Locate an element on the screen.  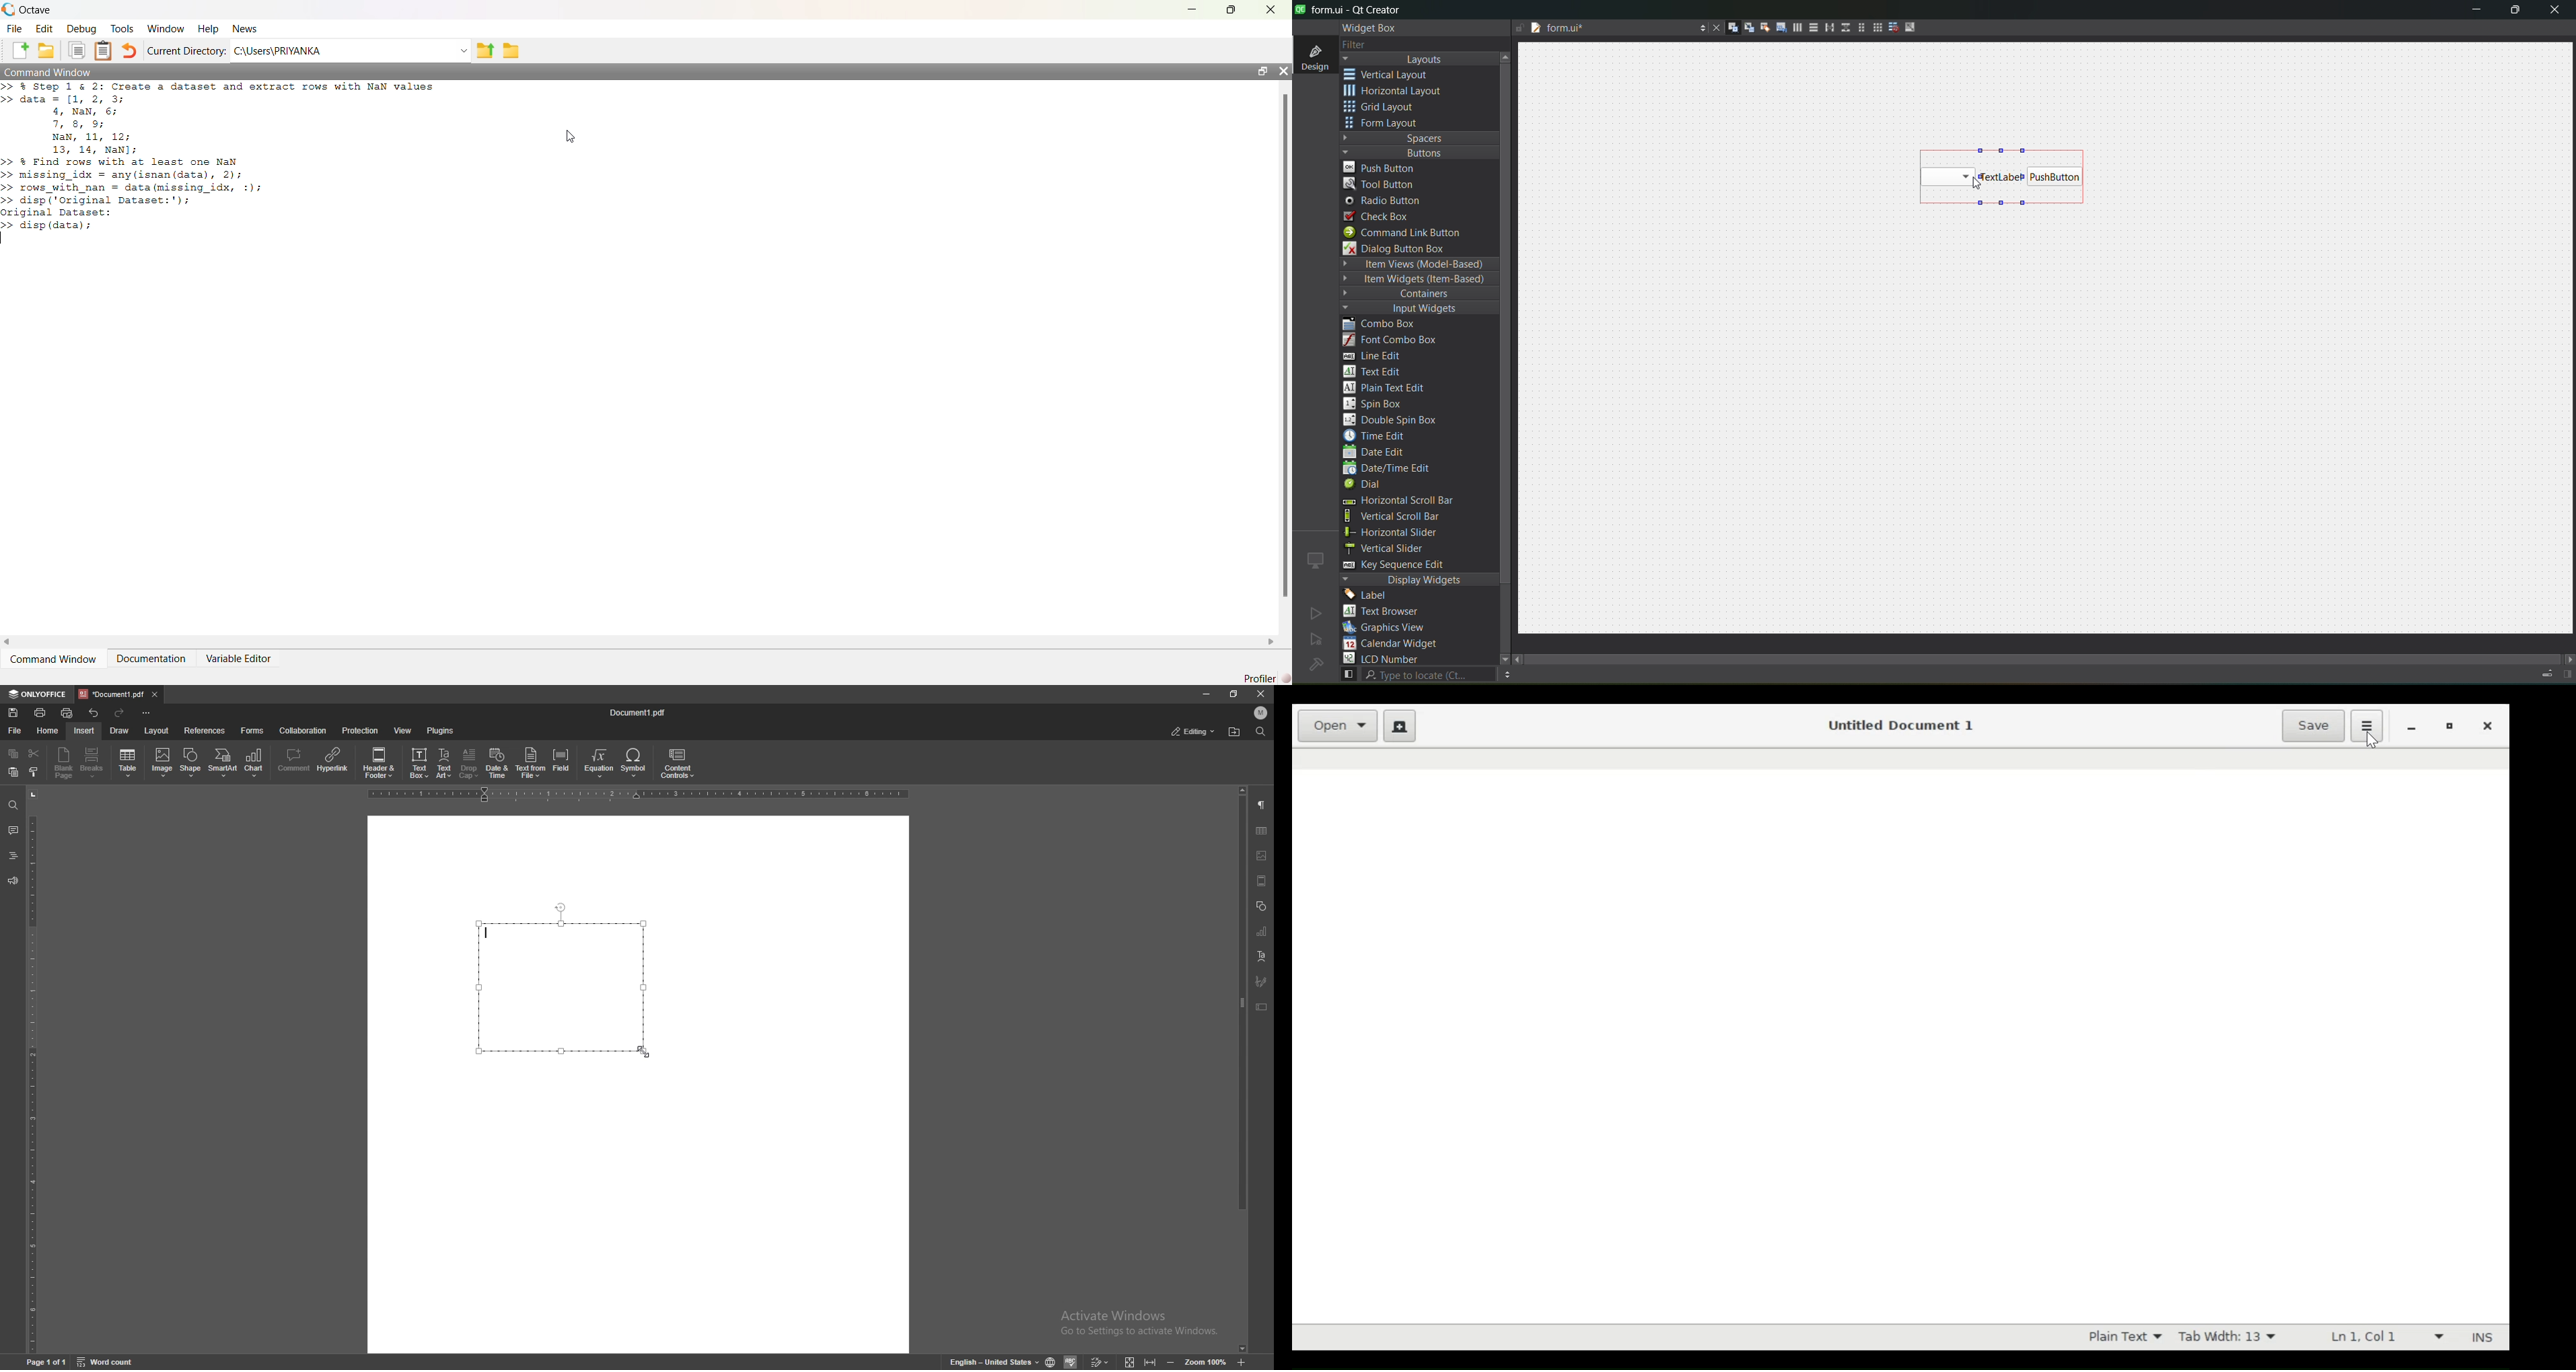
close document is located at coordinates (1714, 29).